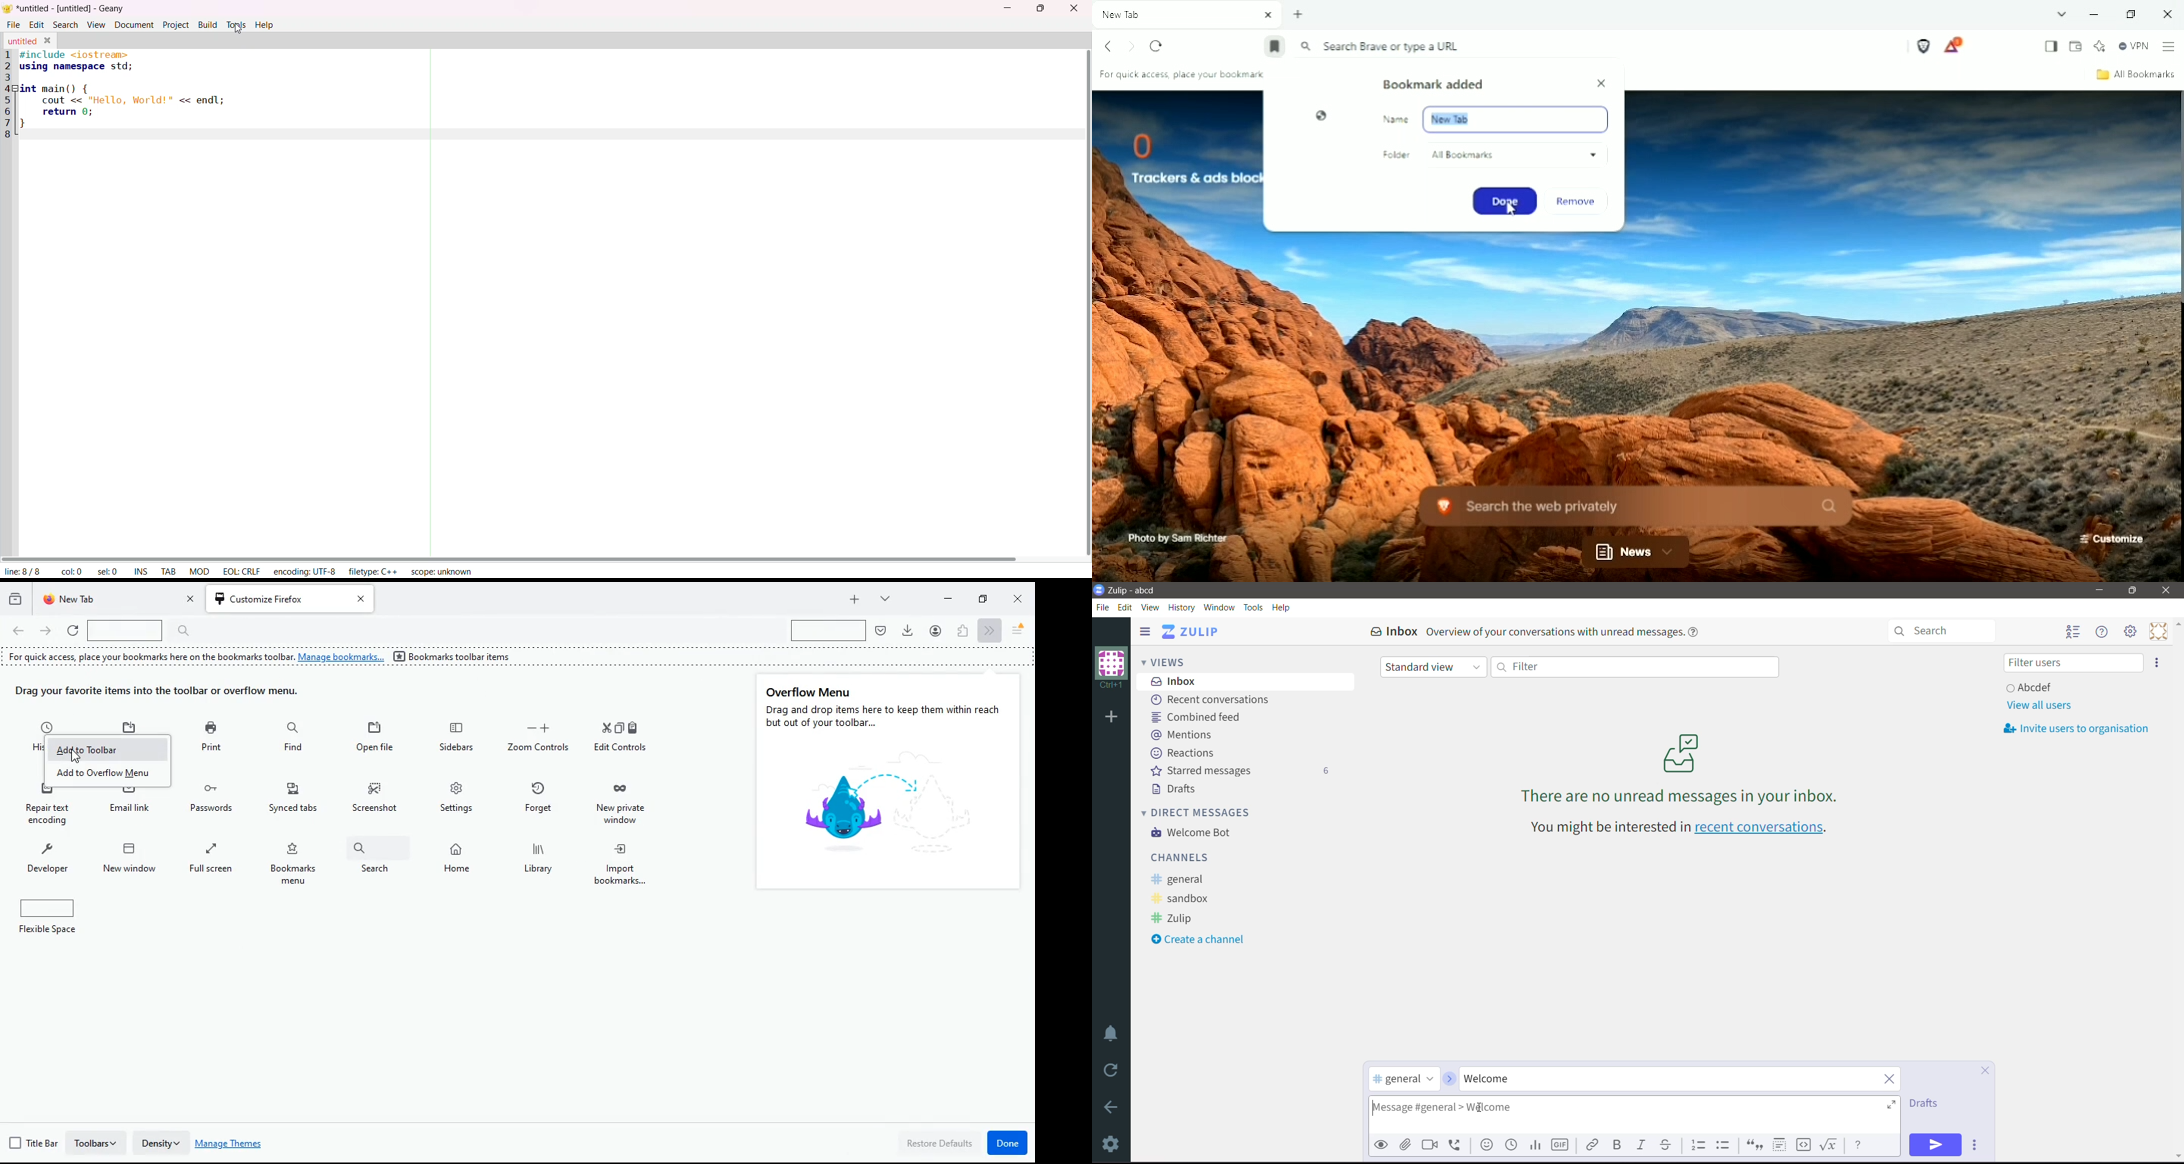  What do you see at coordinates (1538, 631) in the screenshot?
I see `Inbox Overview of your conversations with unread messages` at bounding box center [1538, 631].